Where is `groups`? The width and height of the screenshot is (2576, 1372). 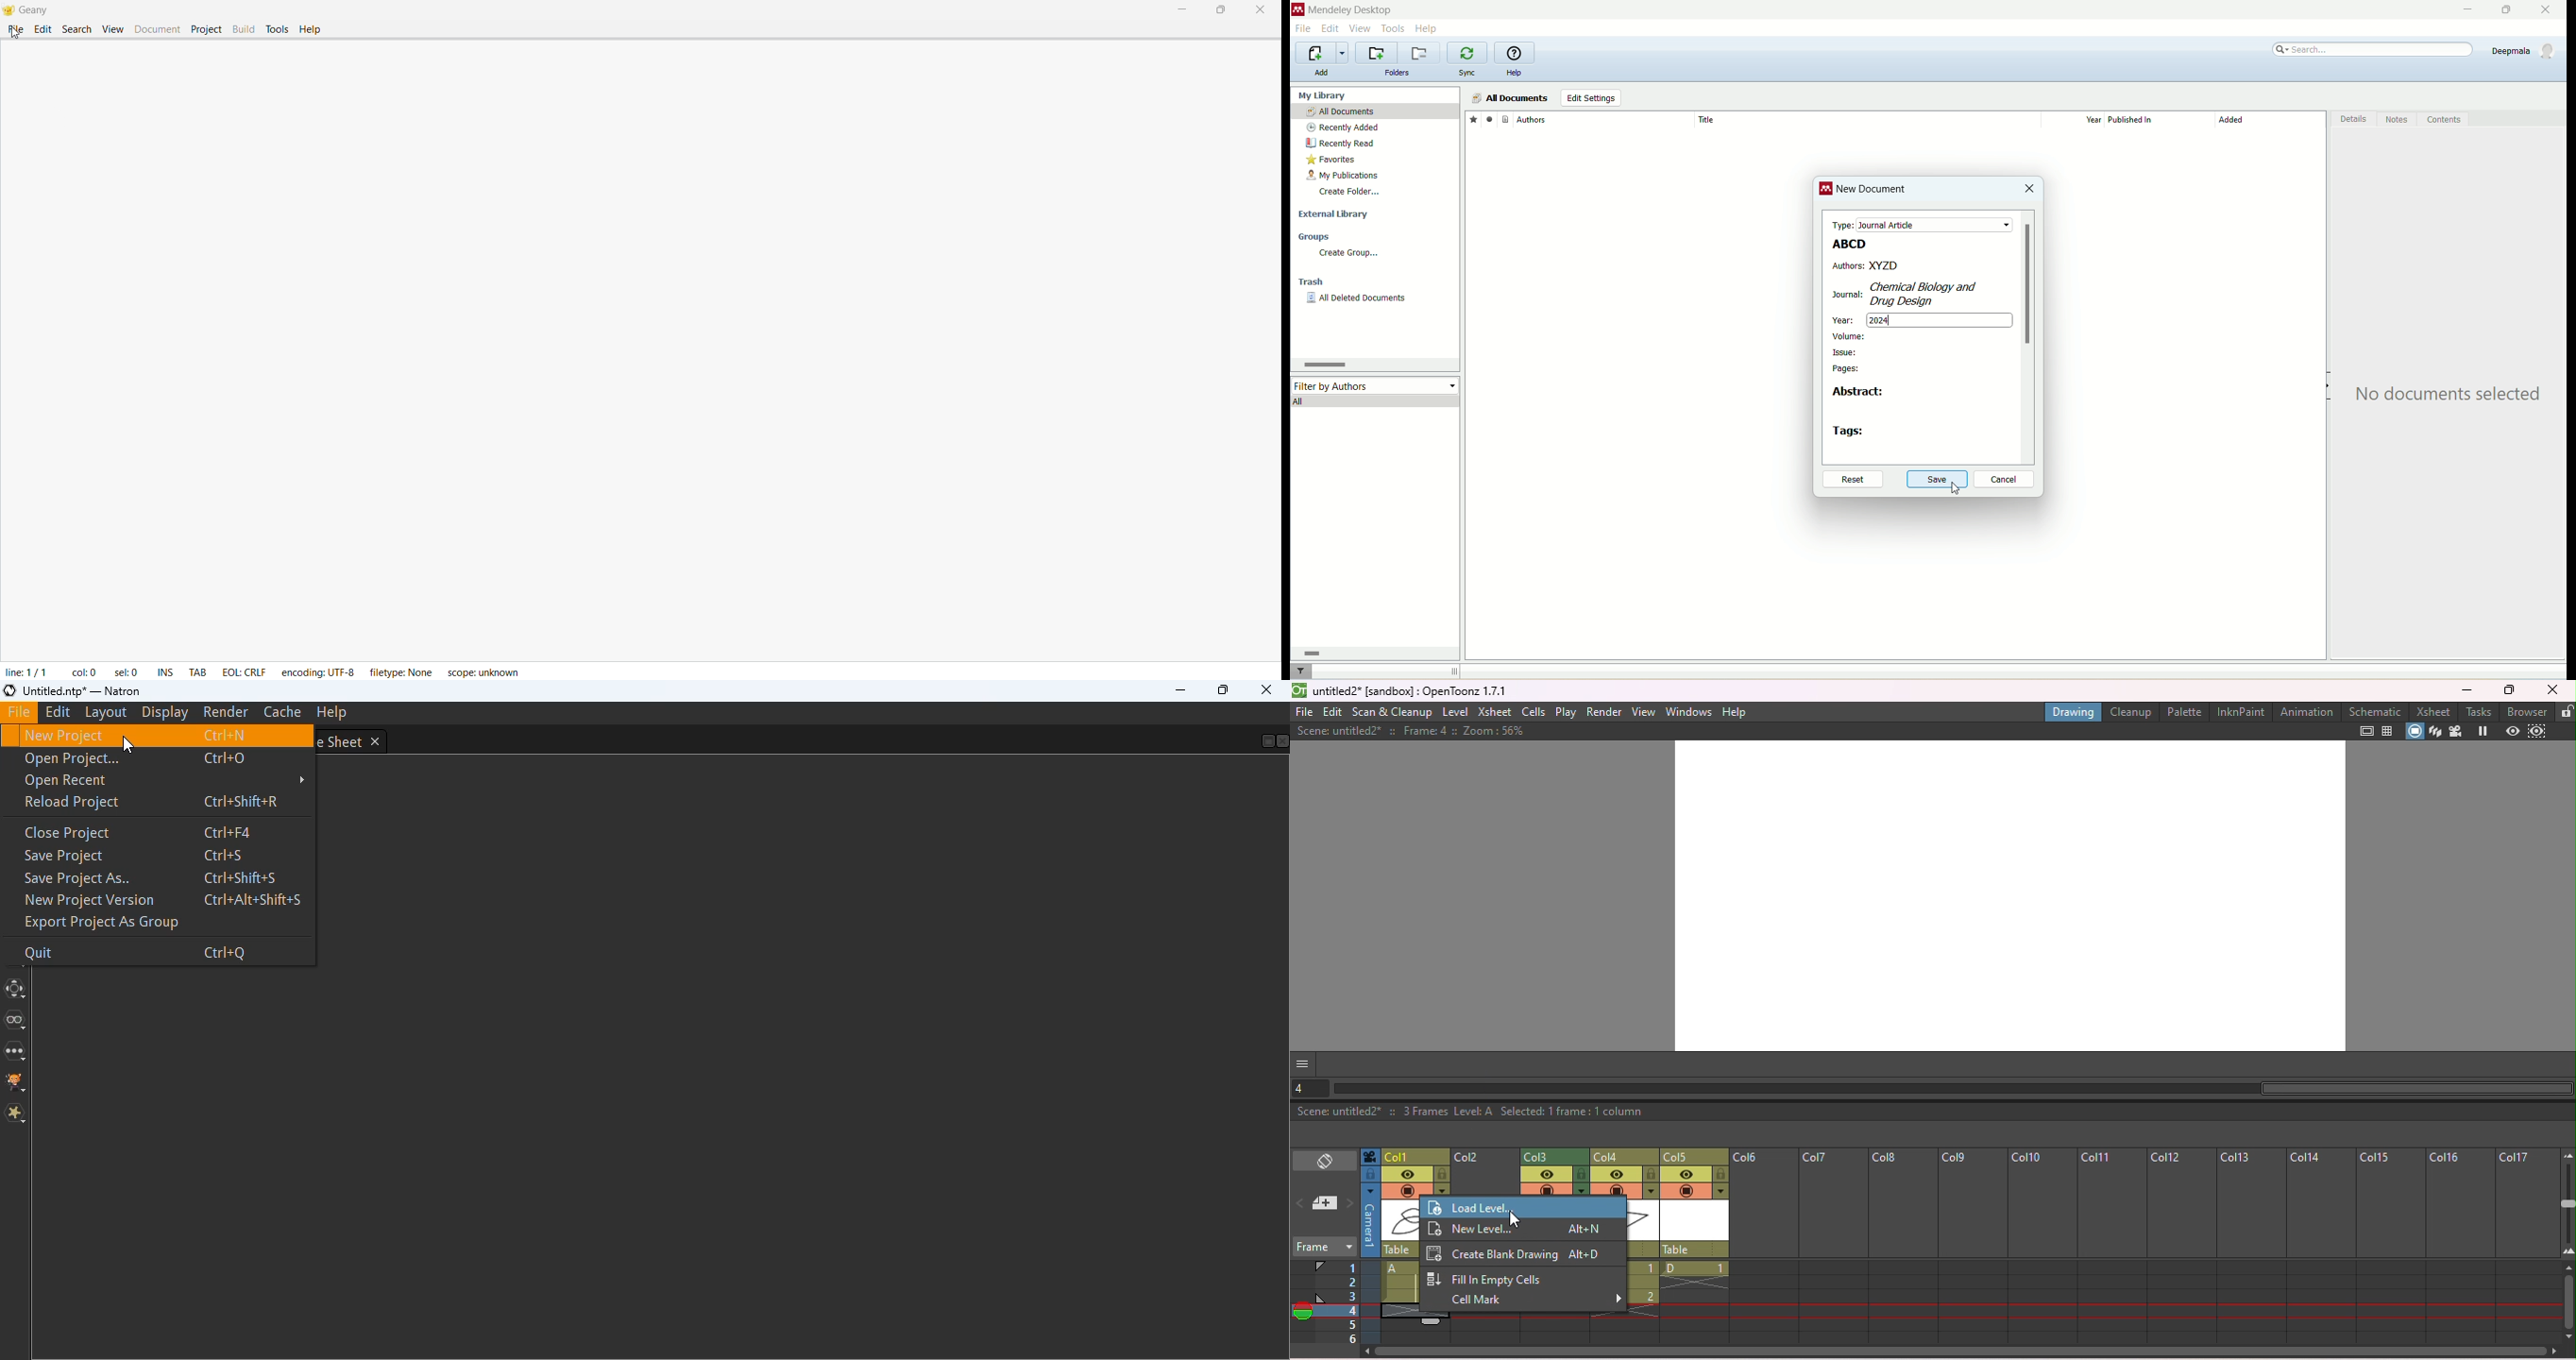 groups is located at coordinates (1315, 238).